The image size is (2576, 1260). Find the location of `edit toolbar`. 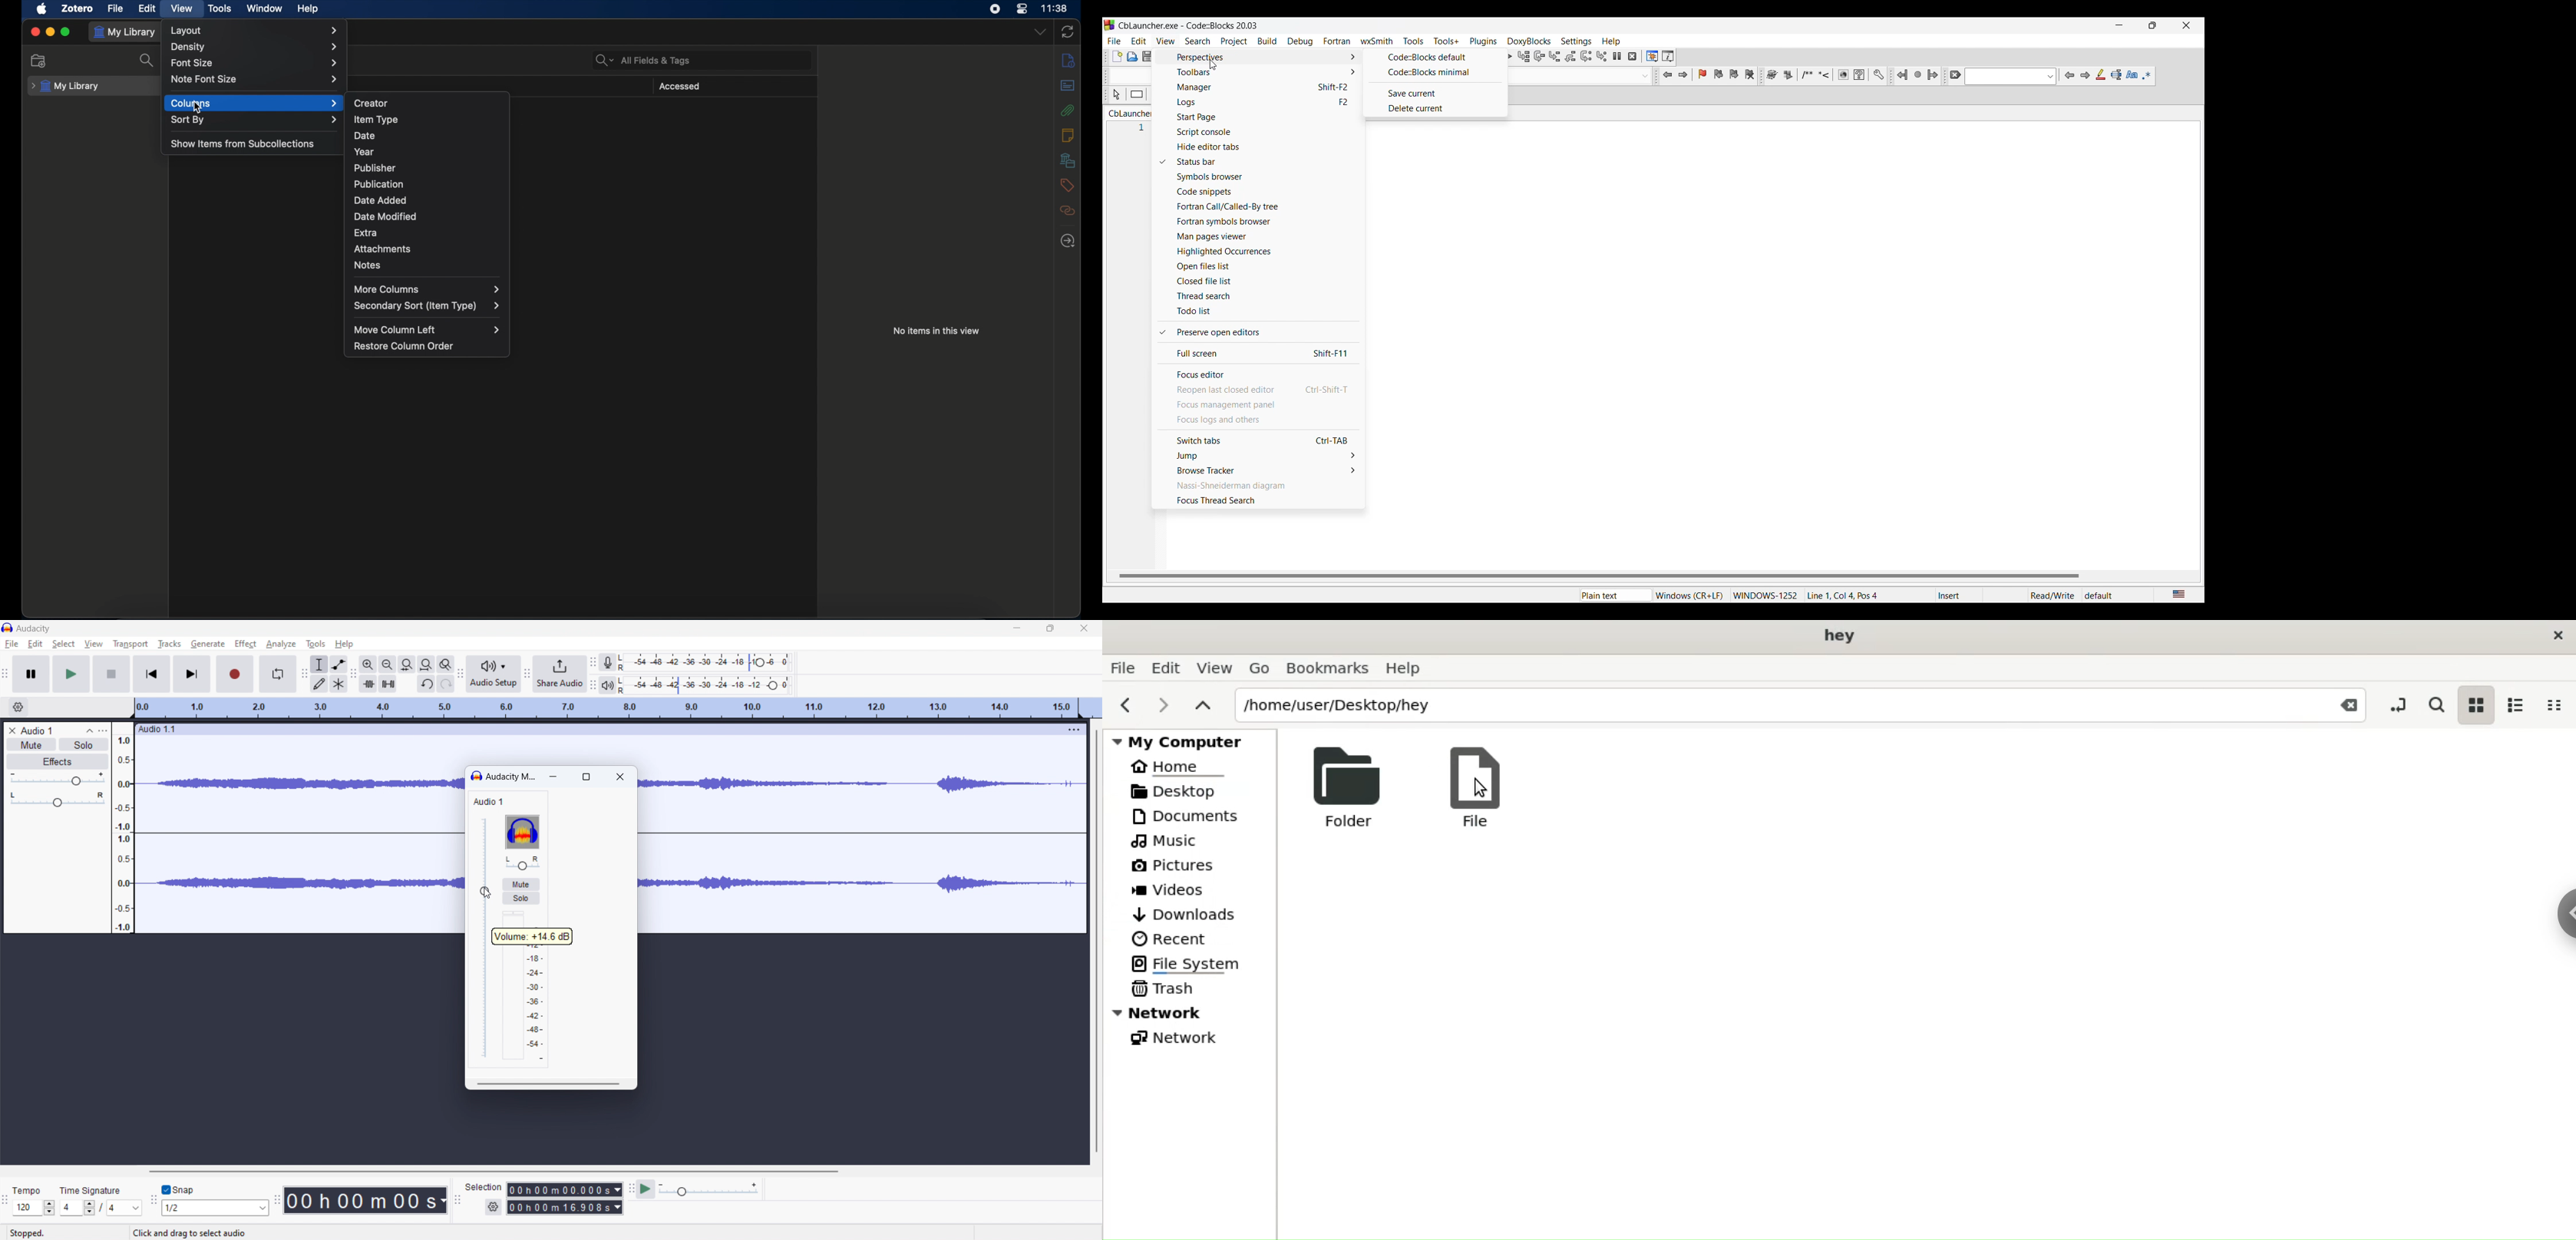

edit toolbar is located at coordinates (353, 673).